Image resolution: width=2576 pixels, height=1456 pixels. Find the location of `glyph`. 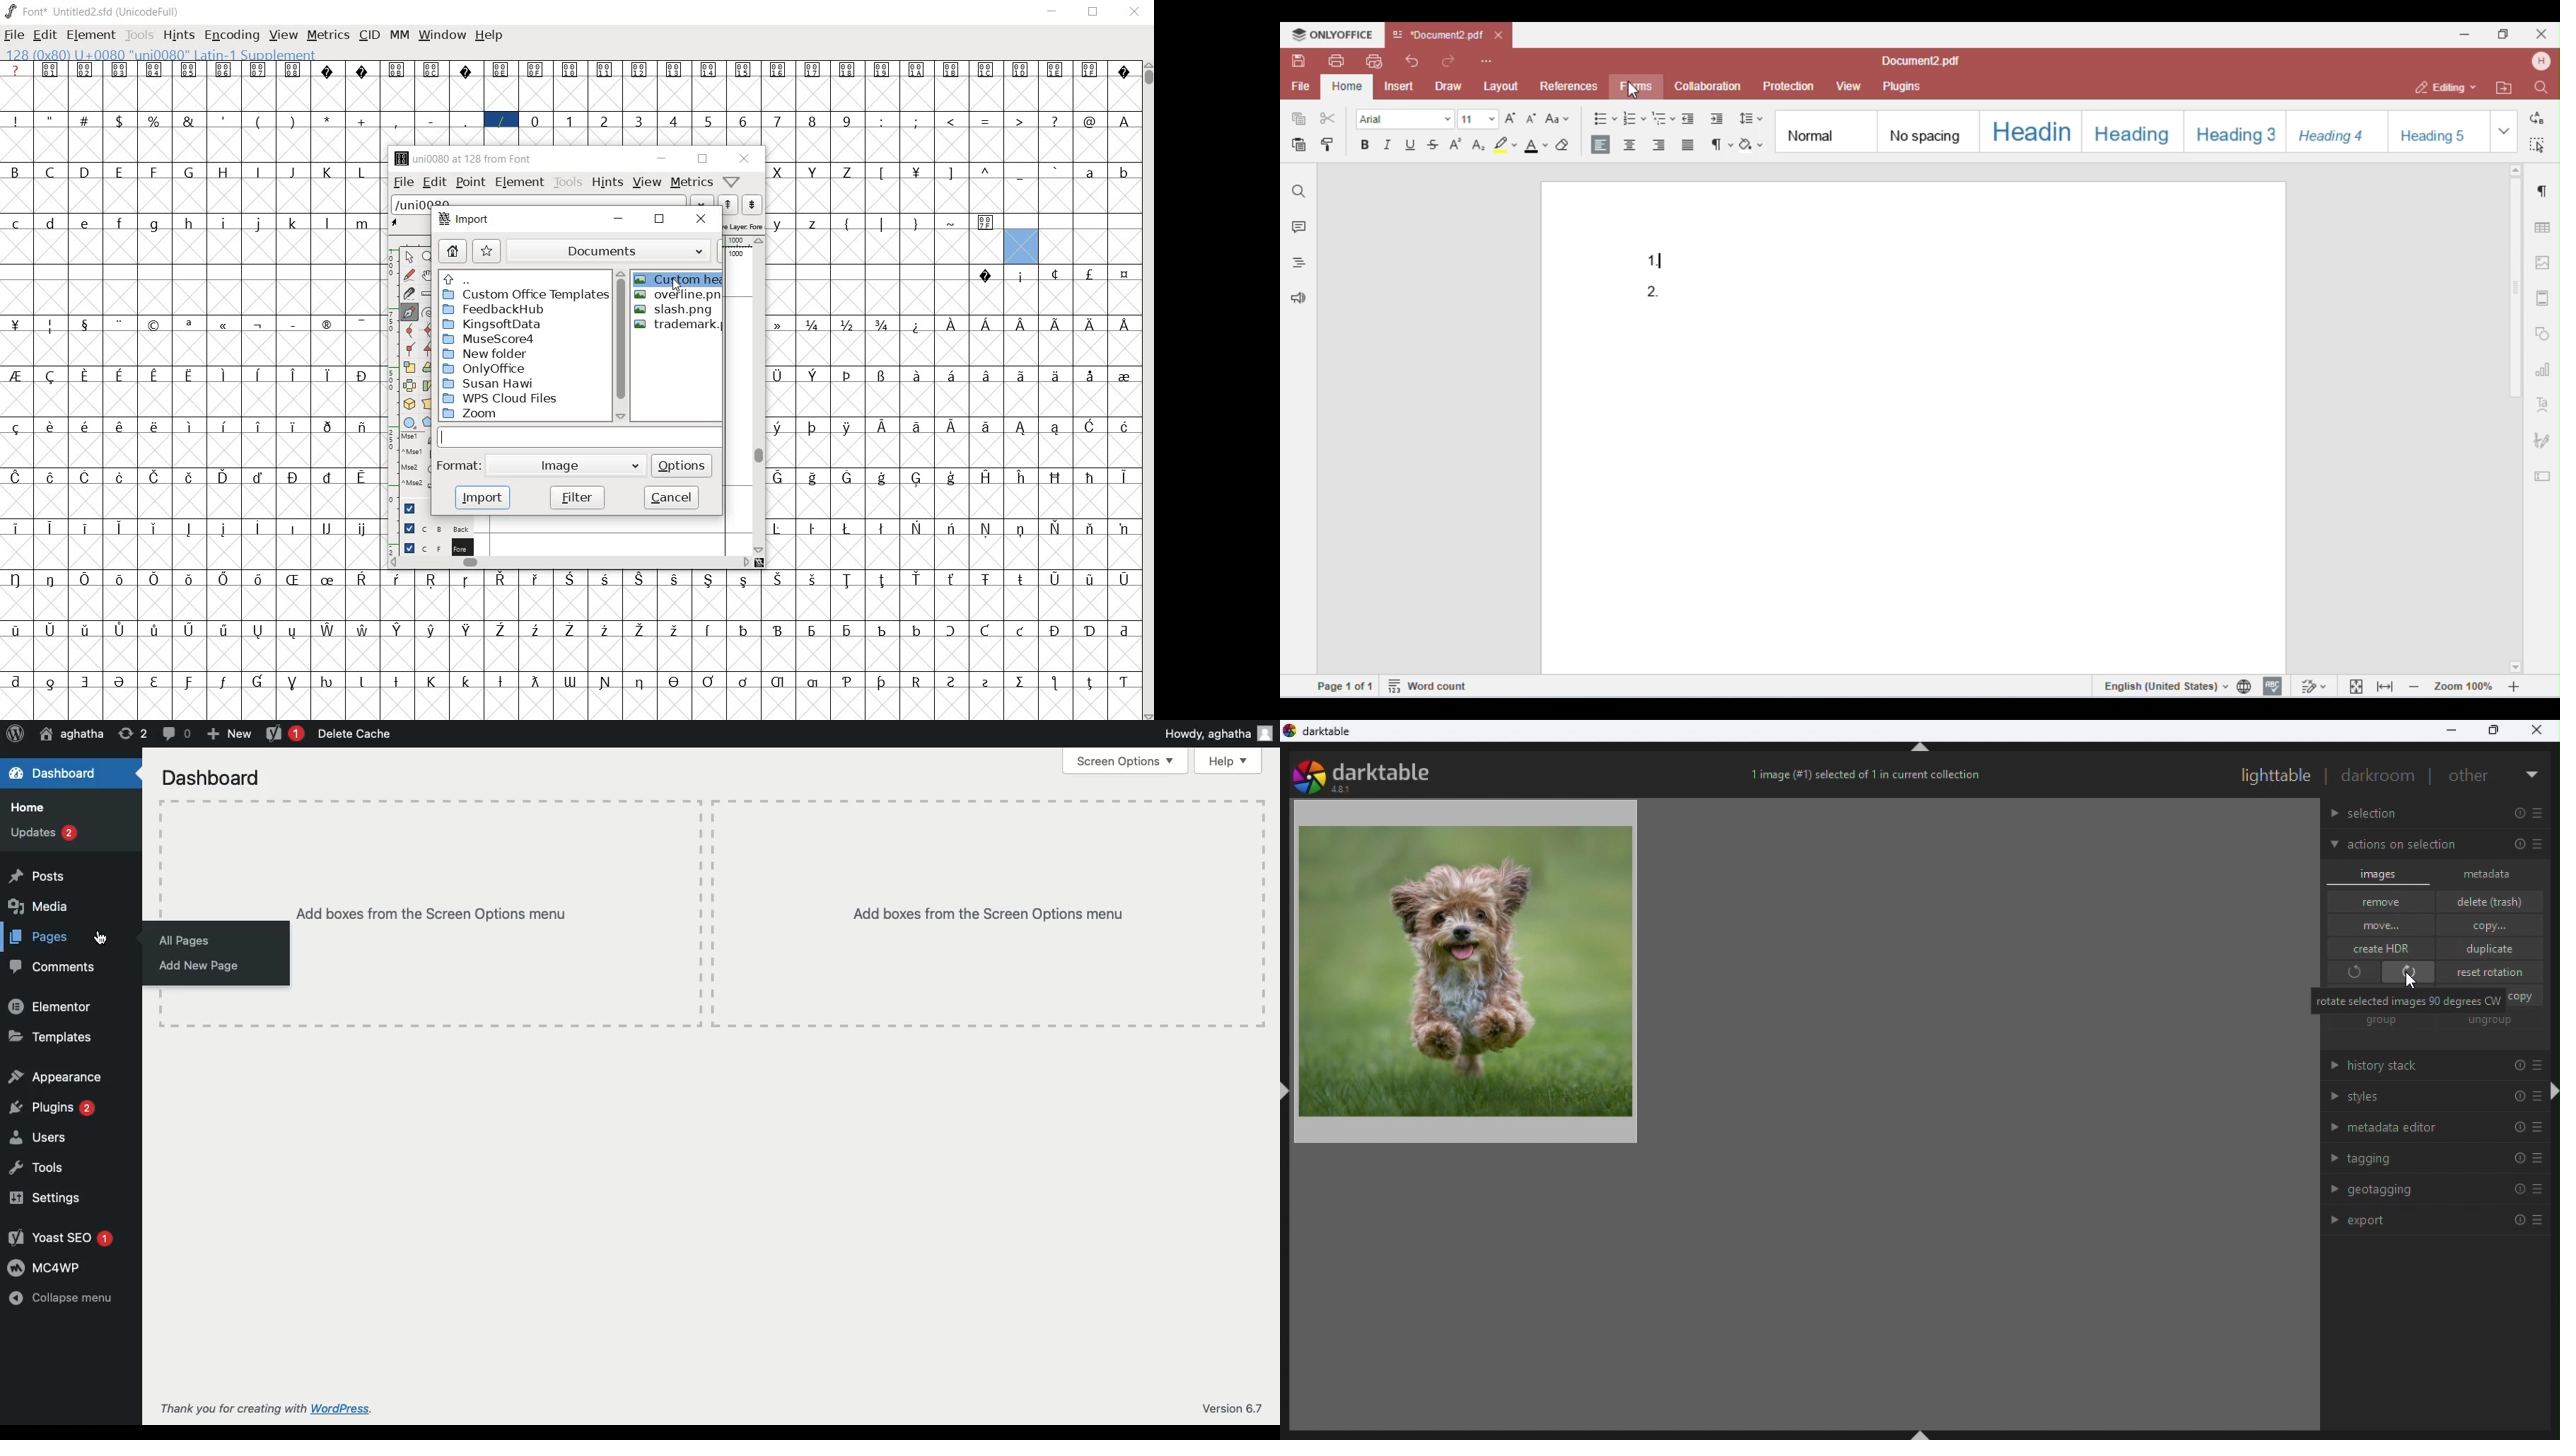

glyph is located at coordinates (155, 426).